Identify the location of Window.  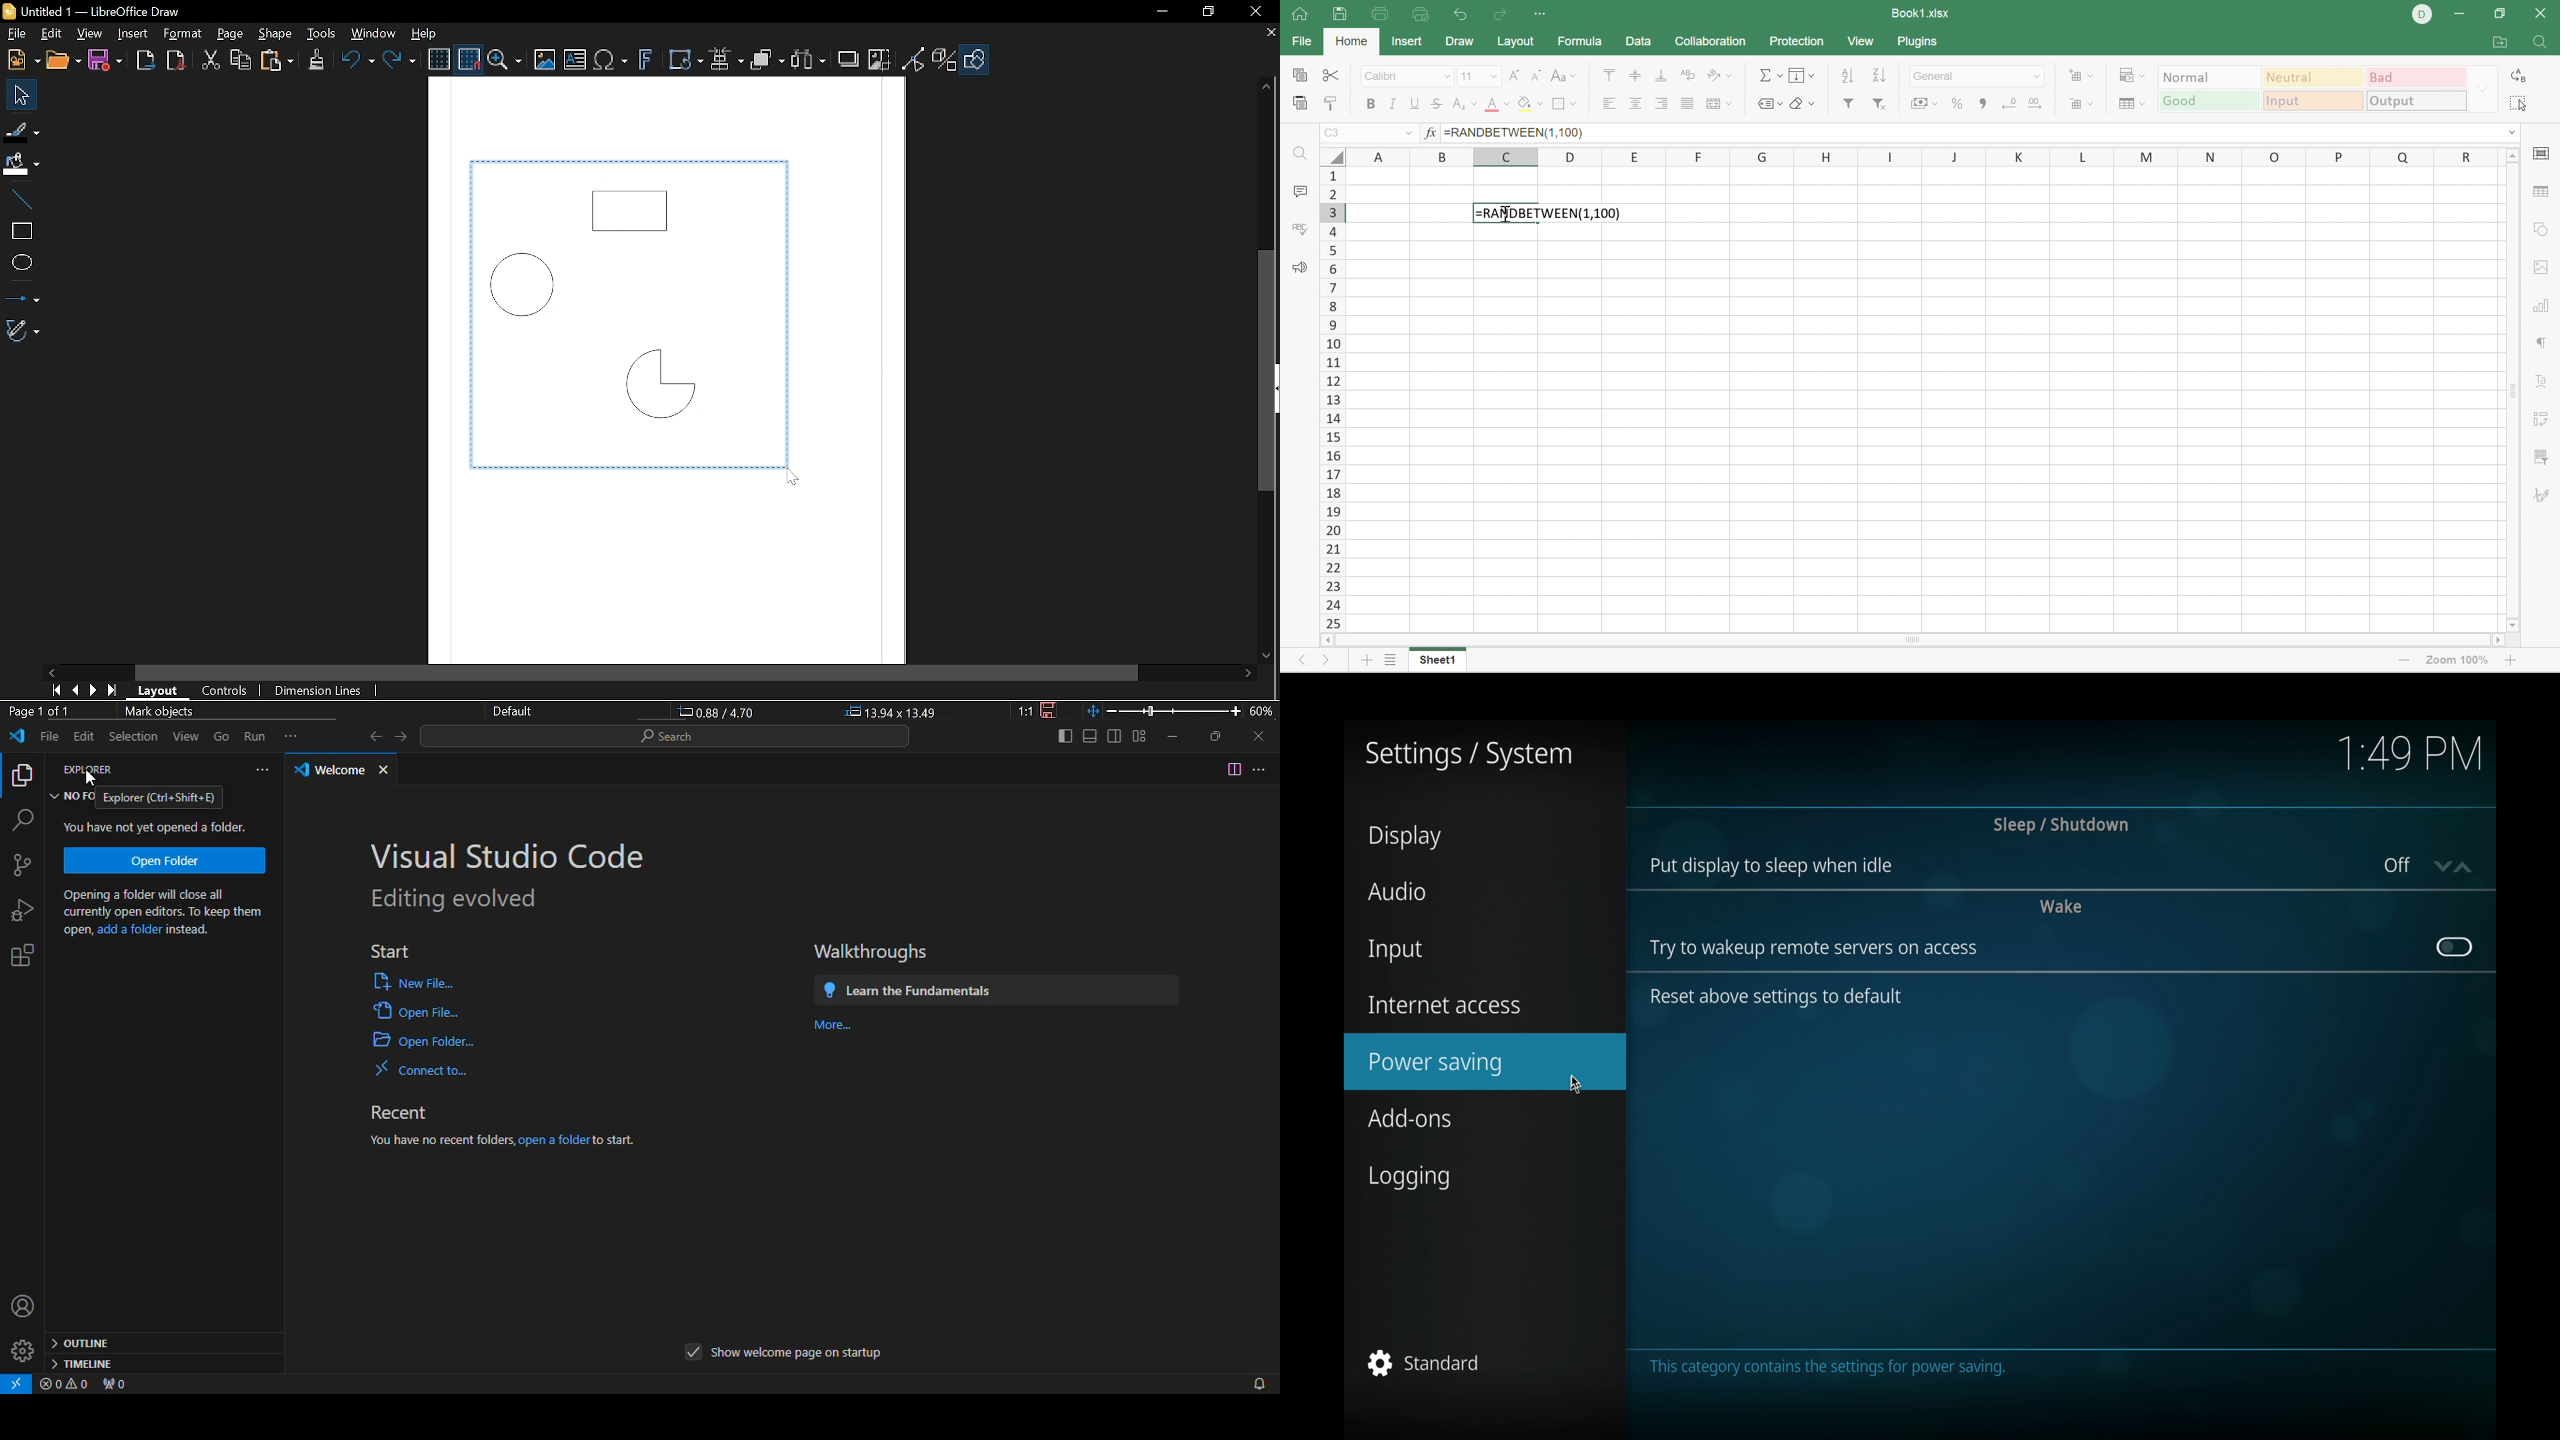
(371, 34).